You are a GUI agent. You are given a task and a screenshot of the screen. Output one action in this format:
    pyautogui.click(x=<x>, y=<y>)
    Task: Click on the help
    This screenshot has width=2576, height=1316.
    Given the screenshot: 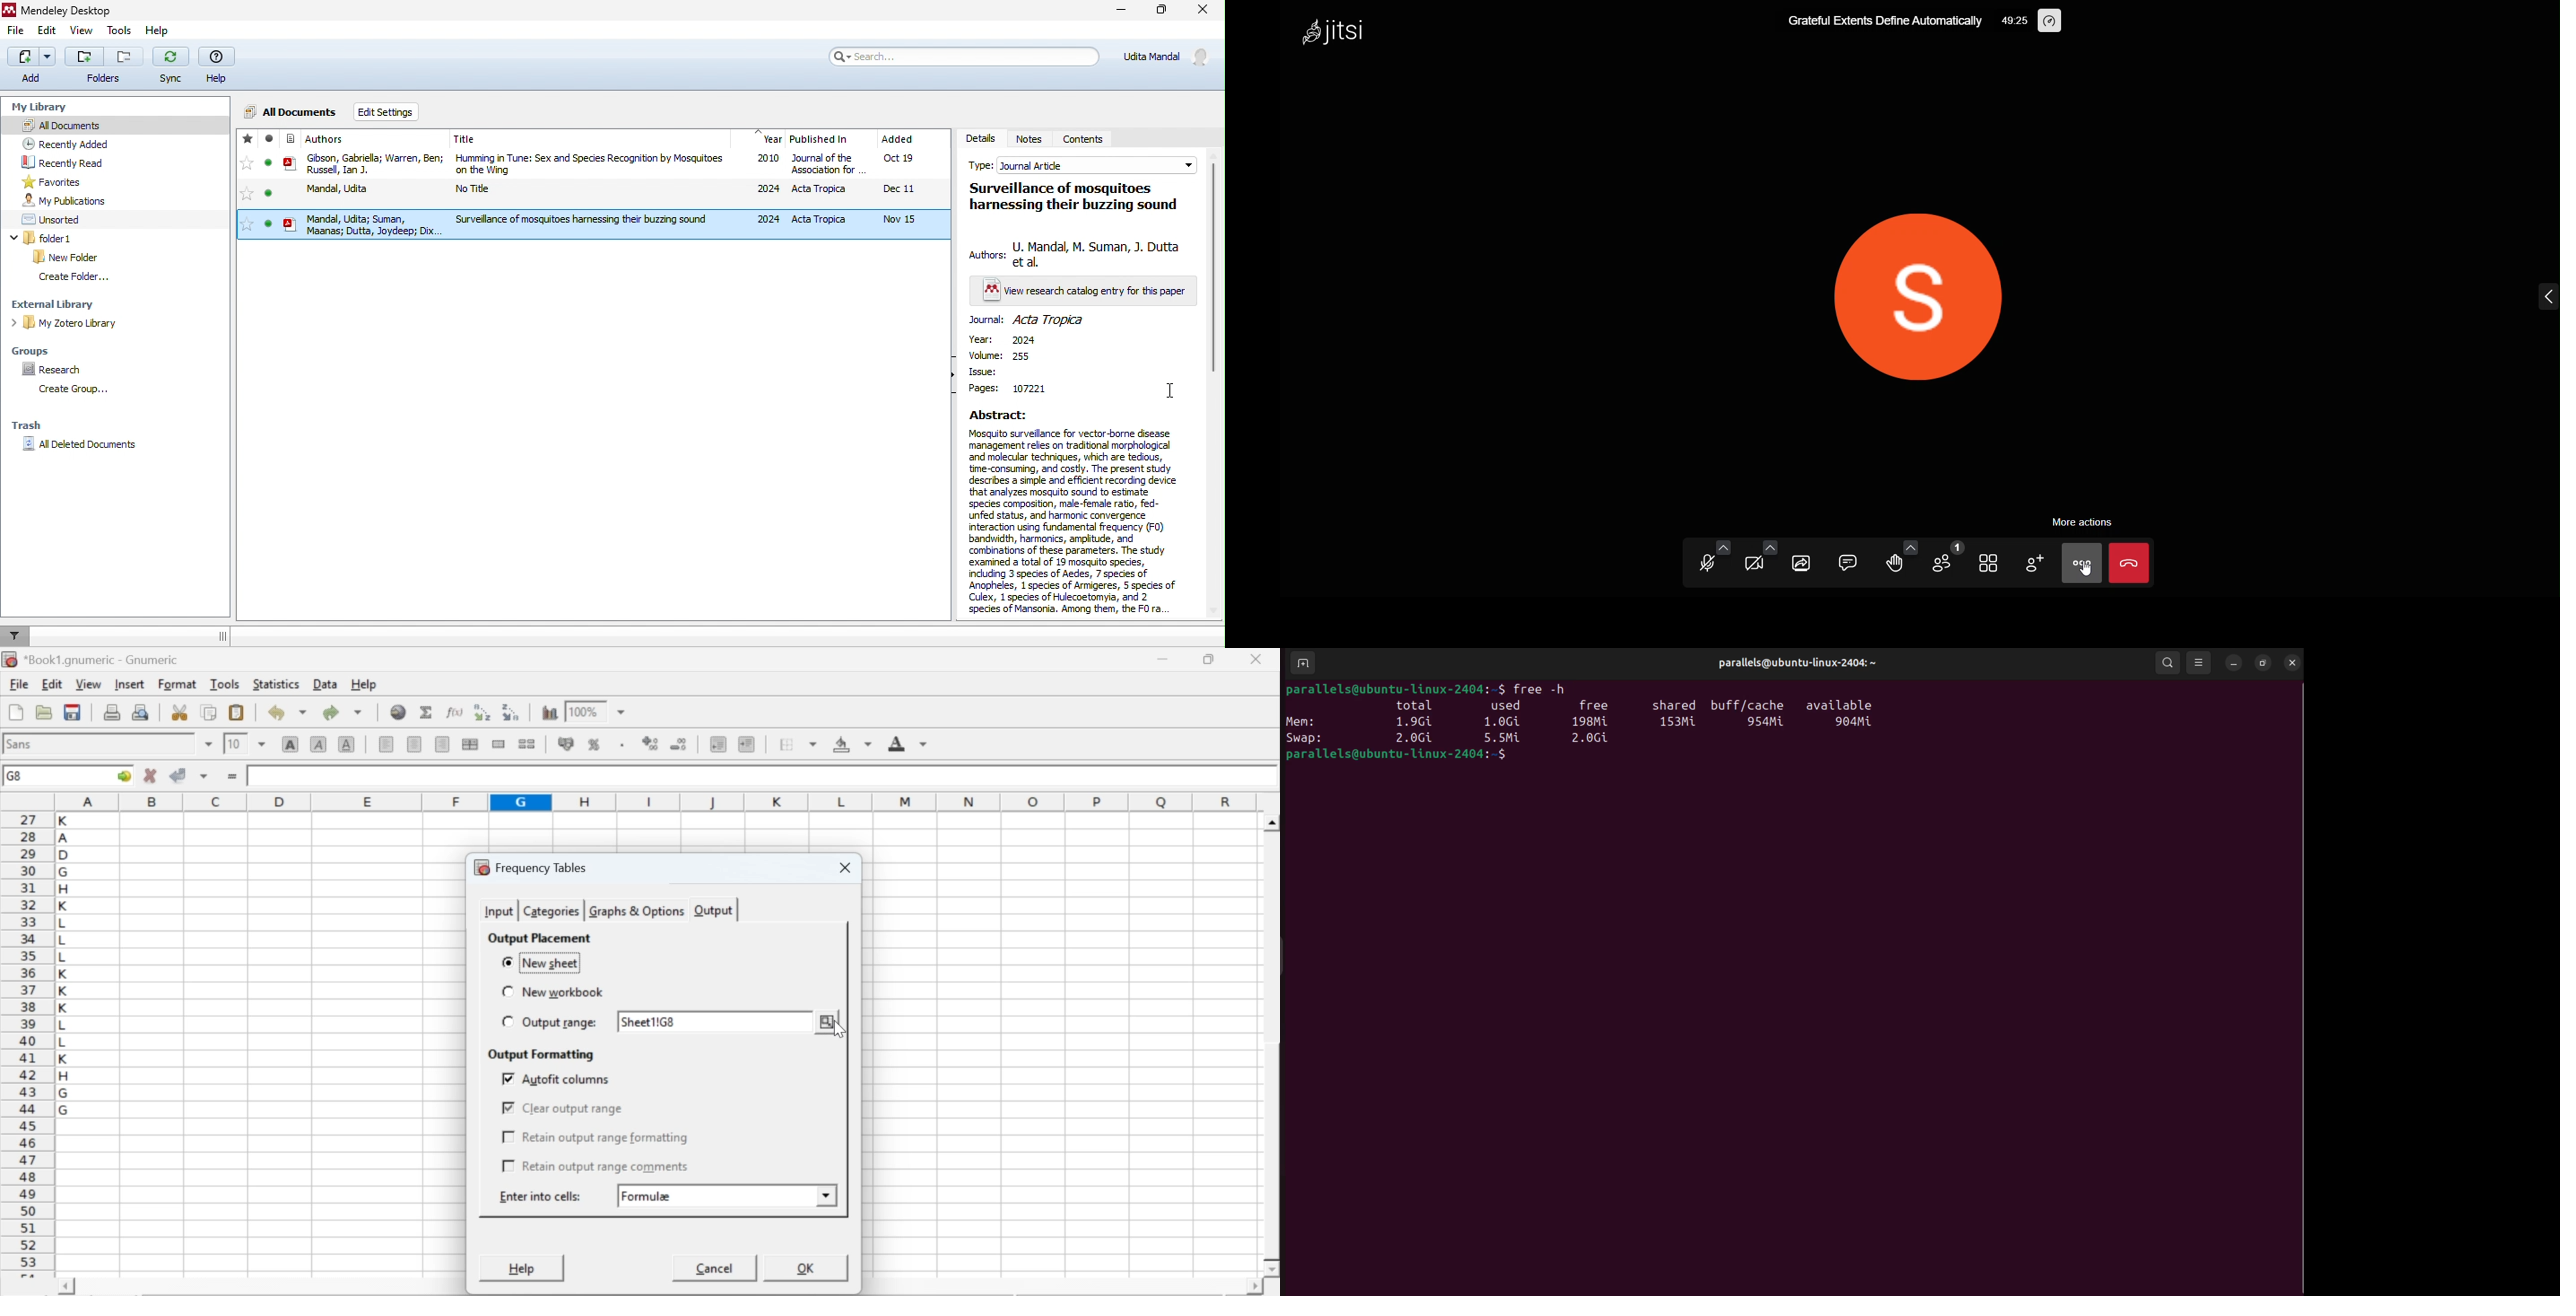 What is the action you would take?
    pyautogui.click(x=157, y=30)
    